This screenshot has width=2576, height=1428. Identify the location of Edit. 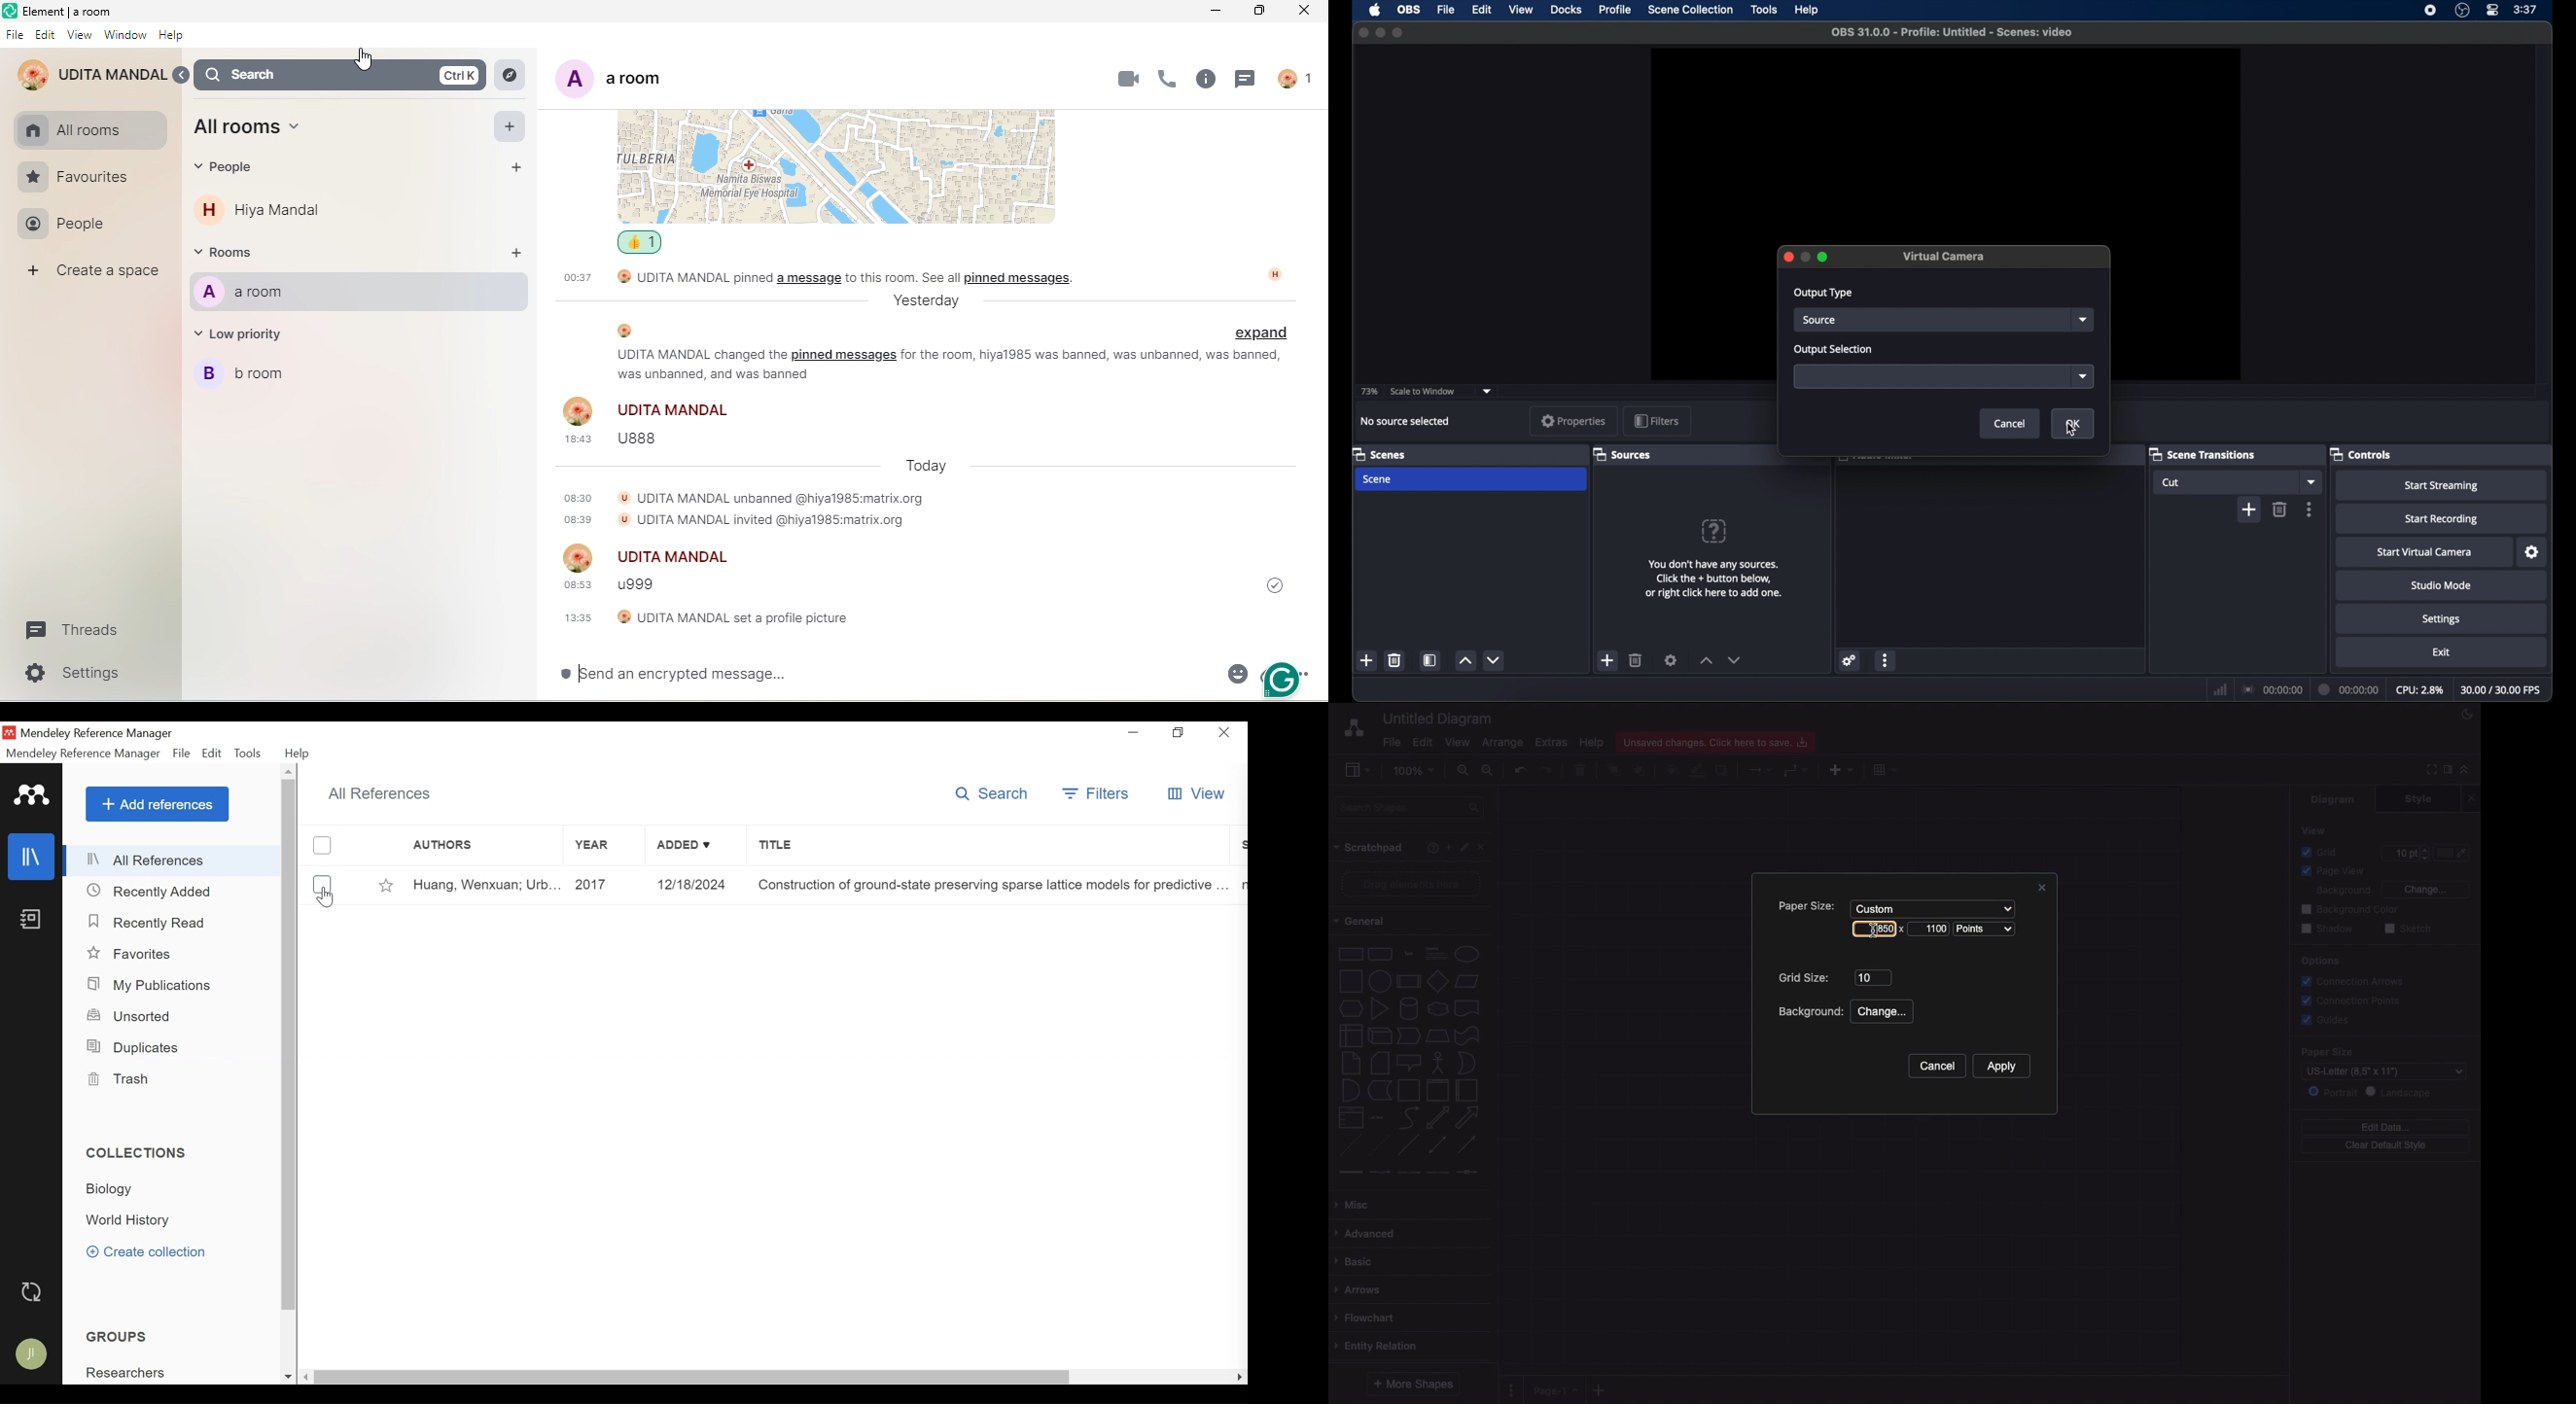
(1421, 742).